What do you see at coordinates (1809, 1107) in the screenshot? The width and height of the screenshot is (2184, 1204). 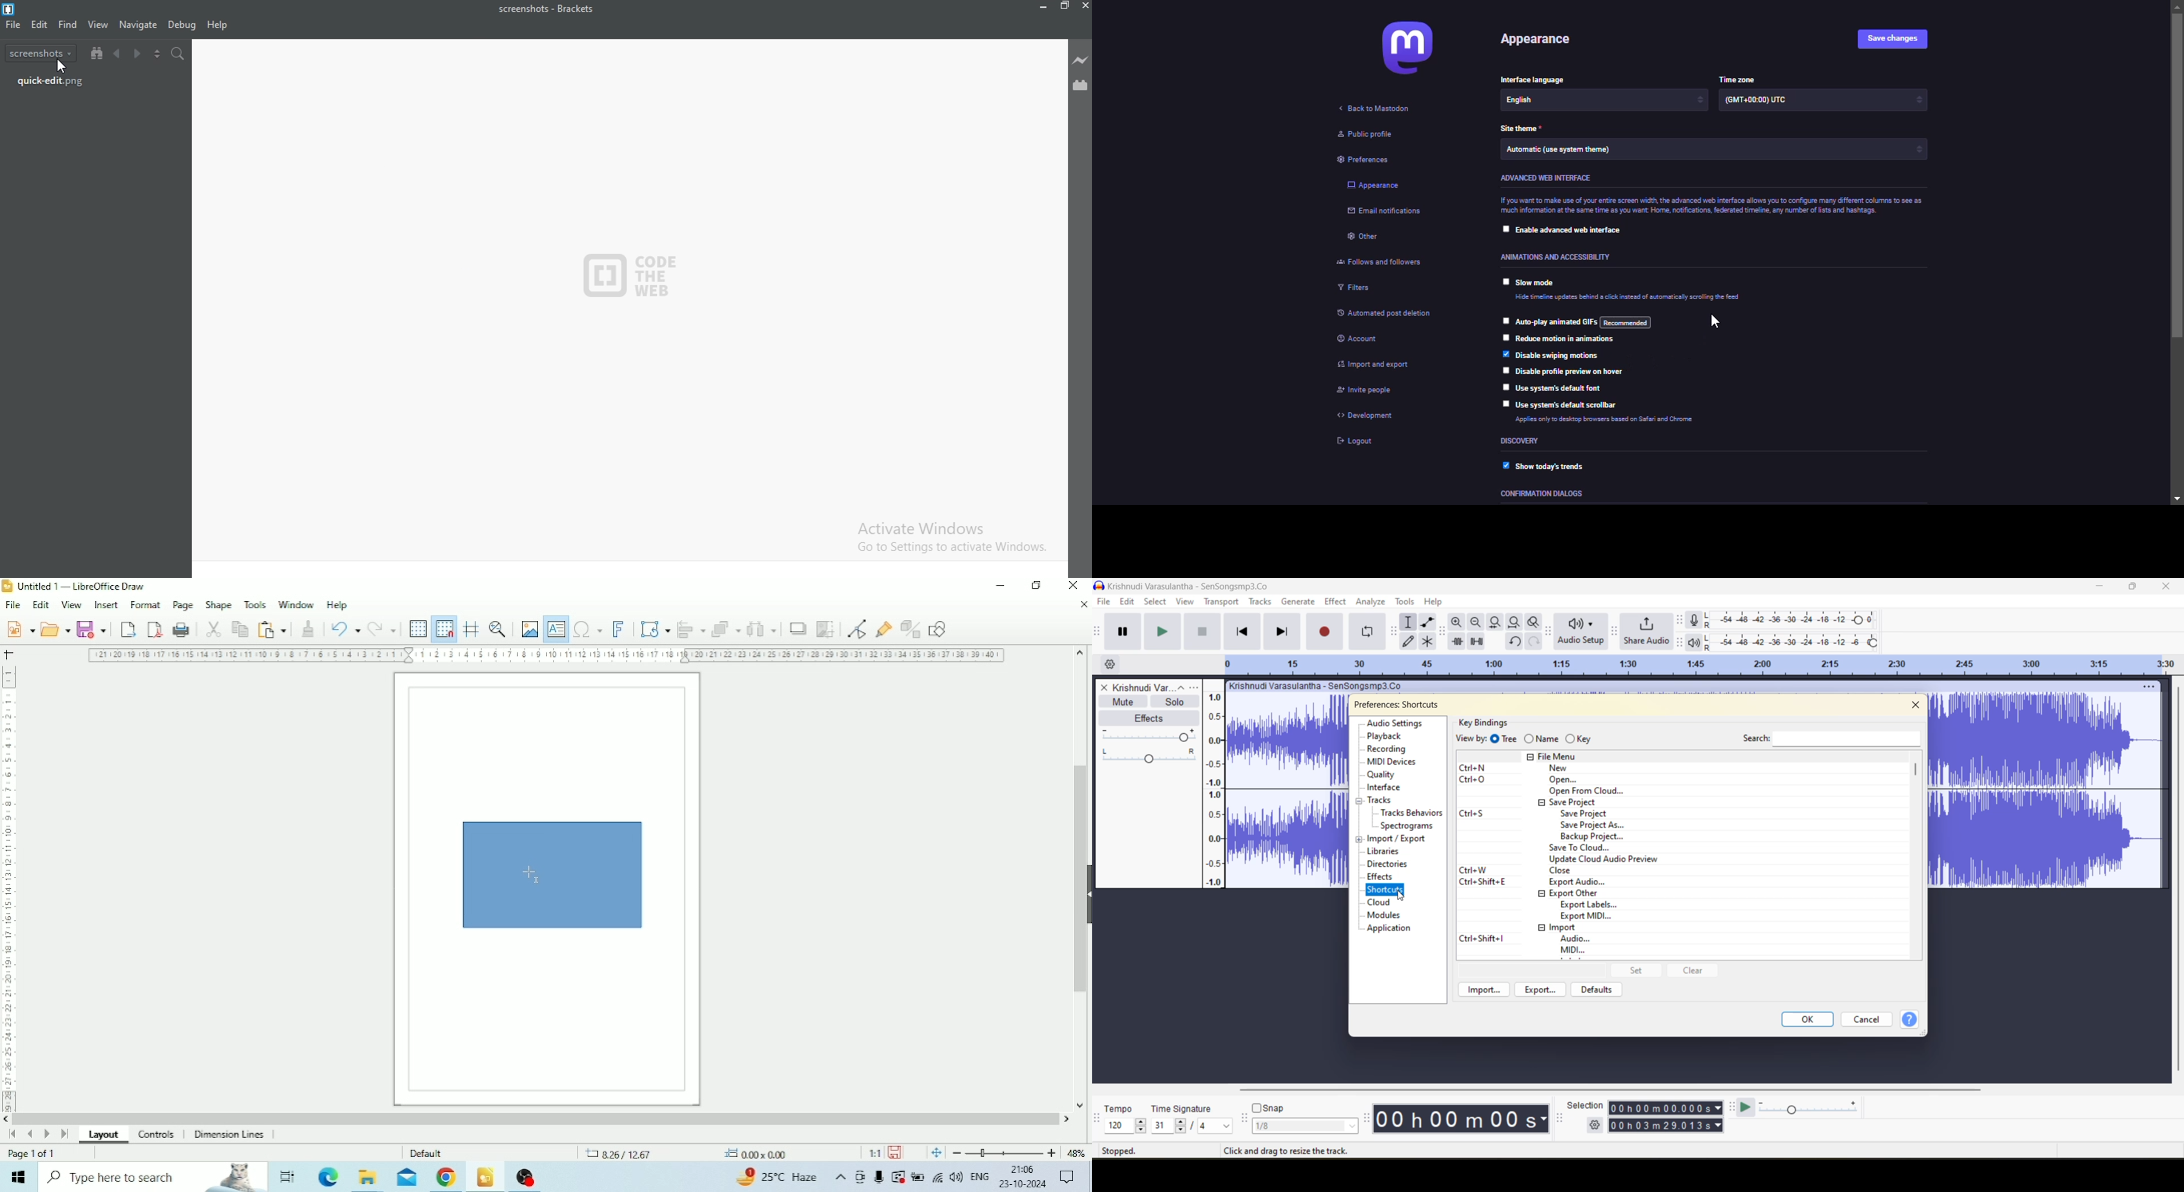 I see `playback speed` at bounding box center [1809, 1107].